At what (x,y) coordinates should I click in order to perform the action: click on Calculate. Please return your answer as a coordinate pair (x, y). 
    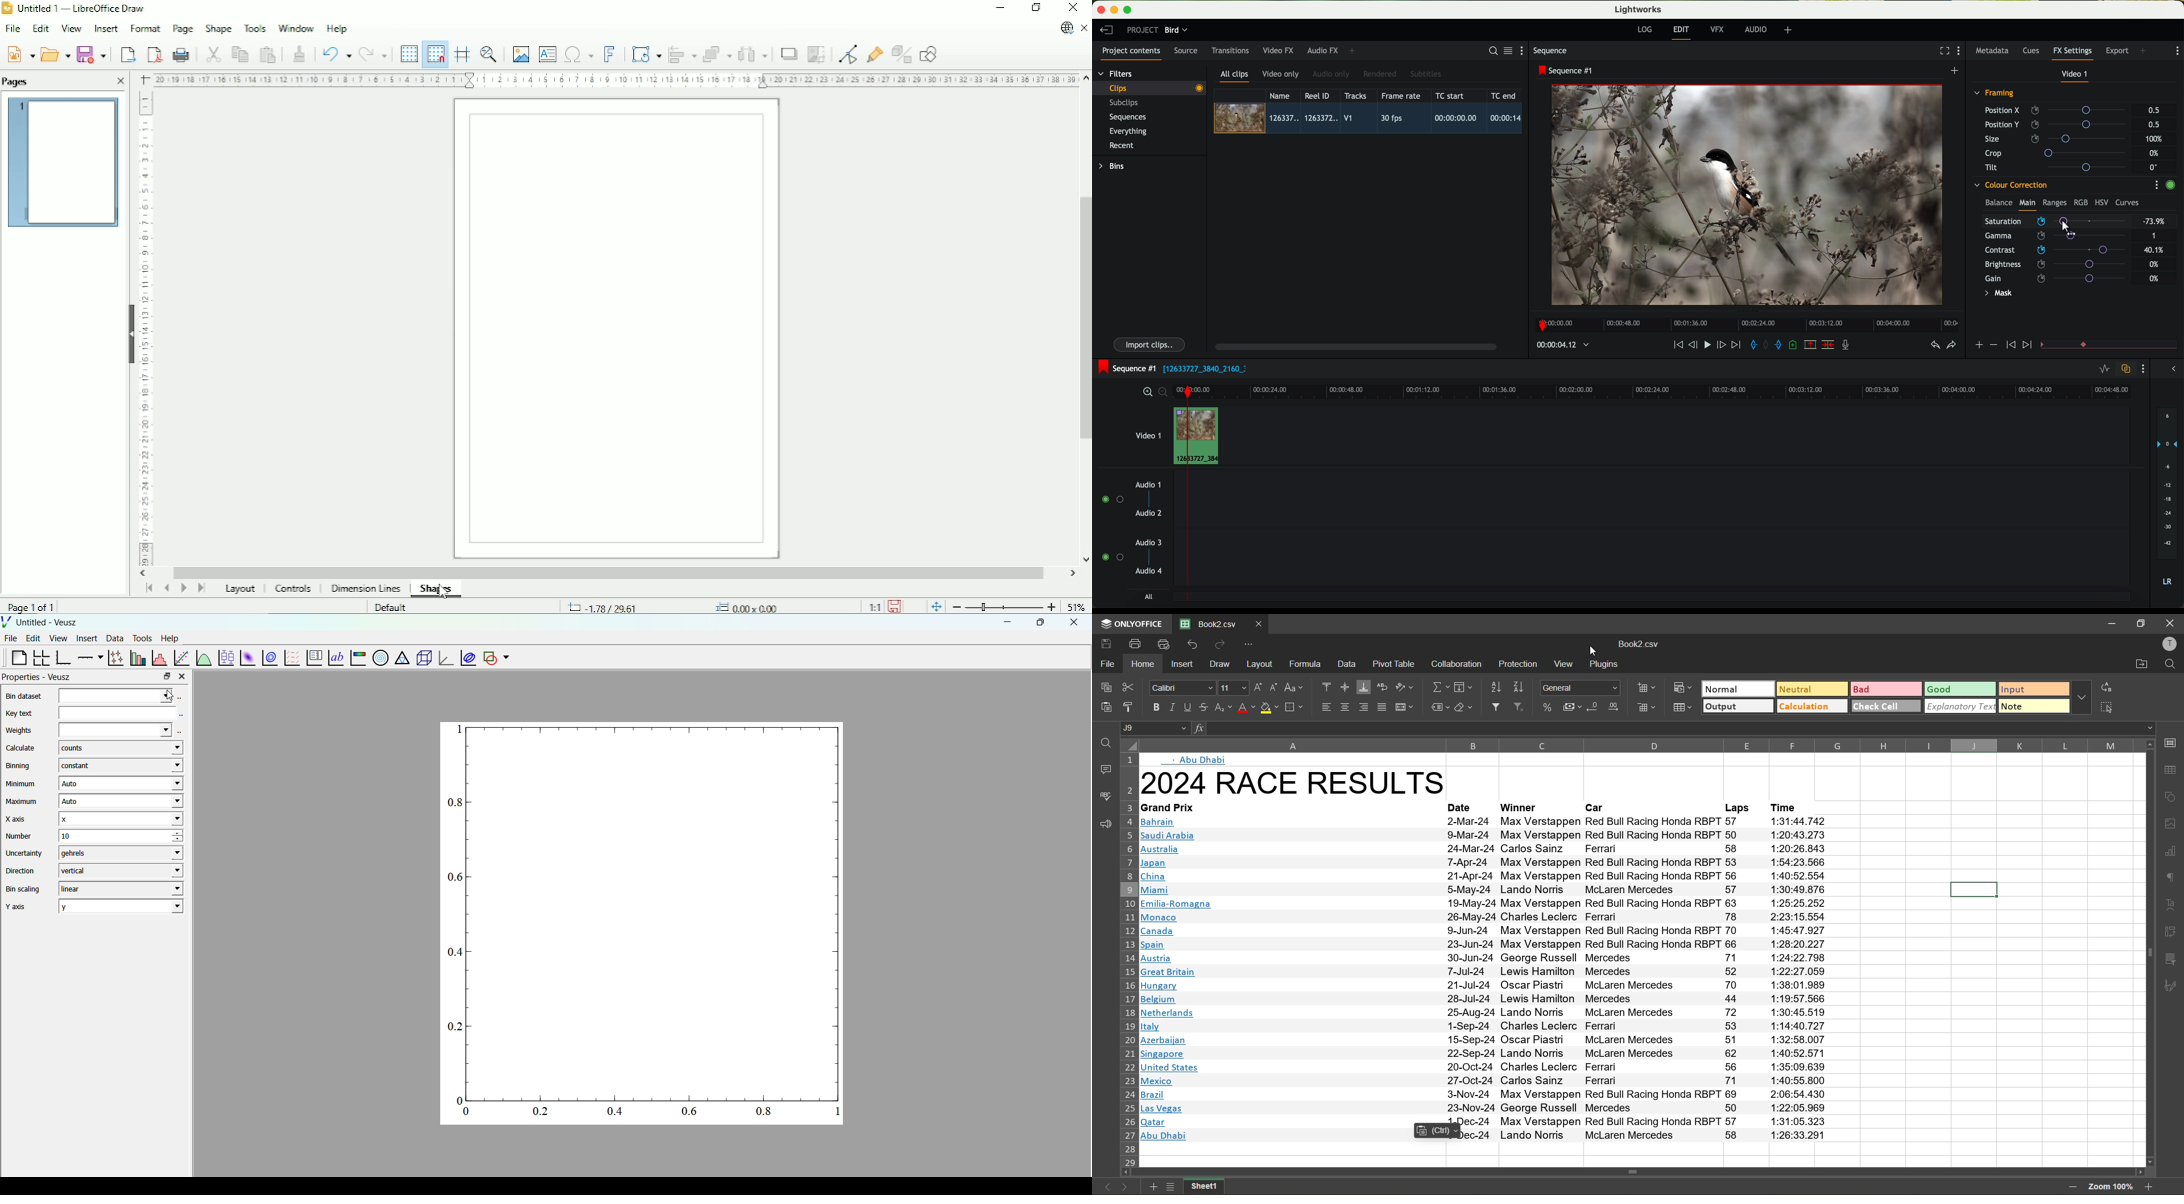
    Looking at the image, I should click on (20, 749).